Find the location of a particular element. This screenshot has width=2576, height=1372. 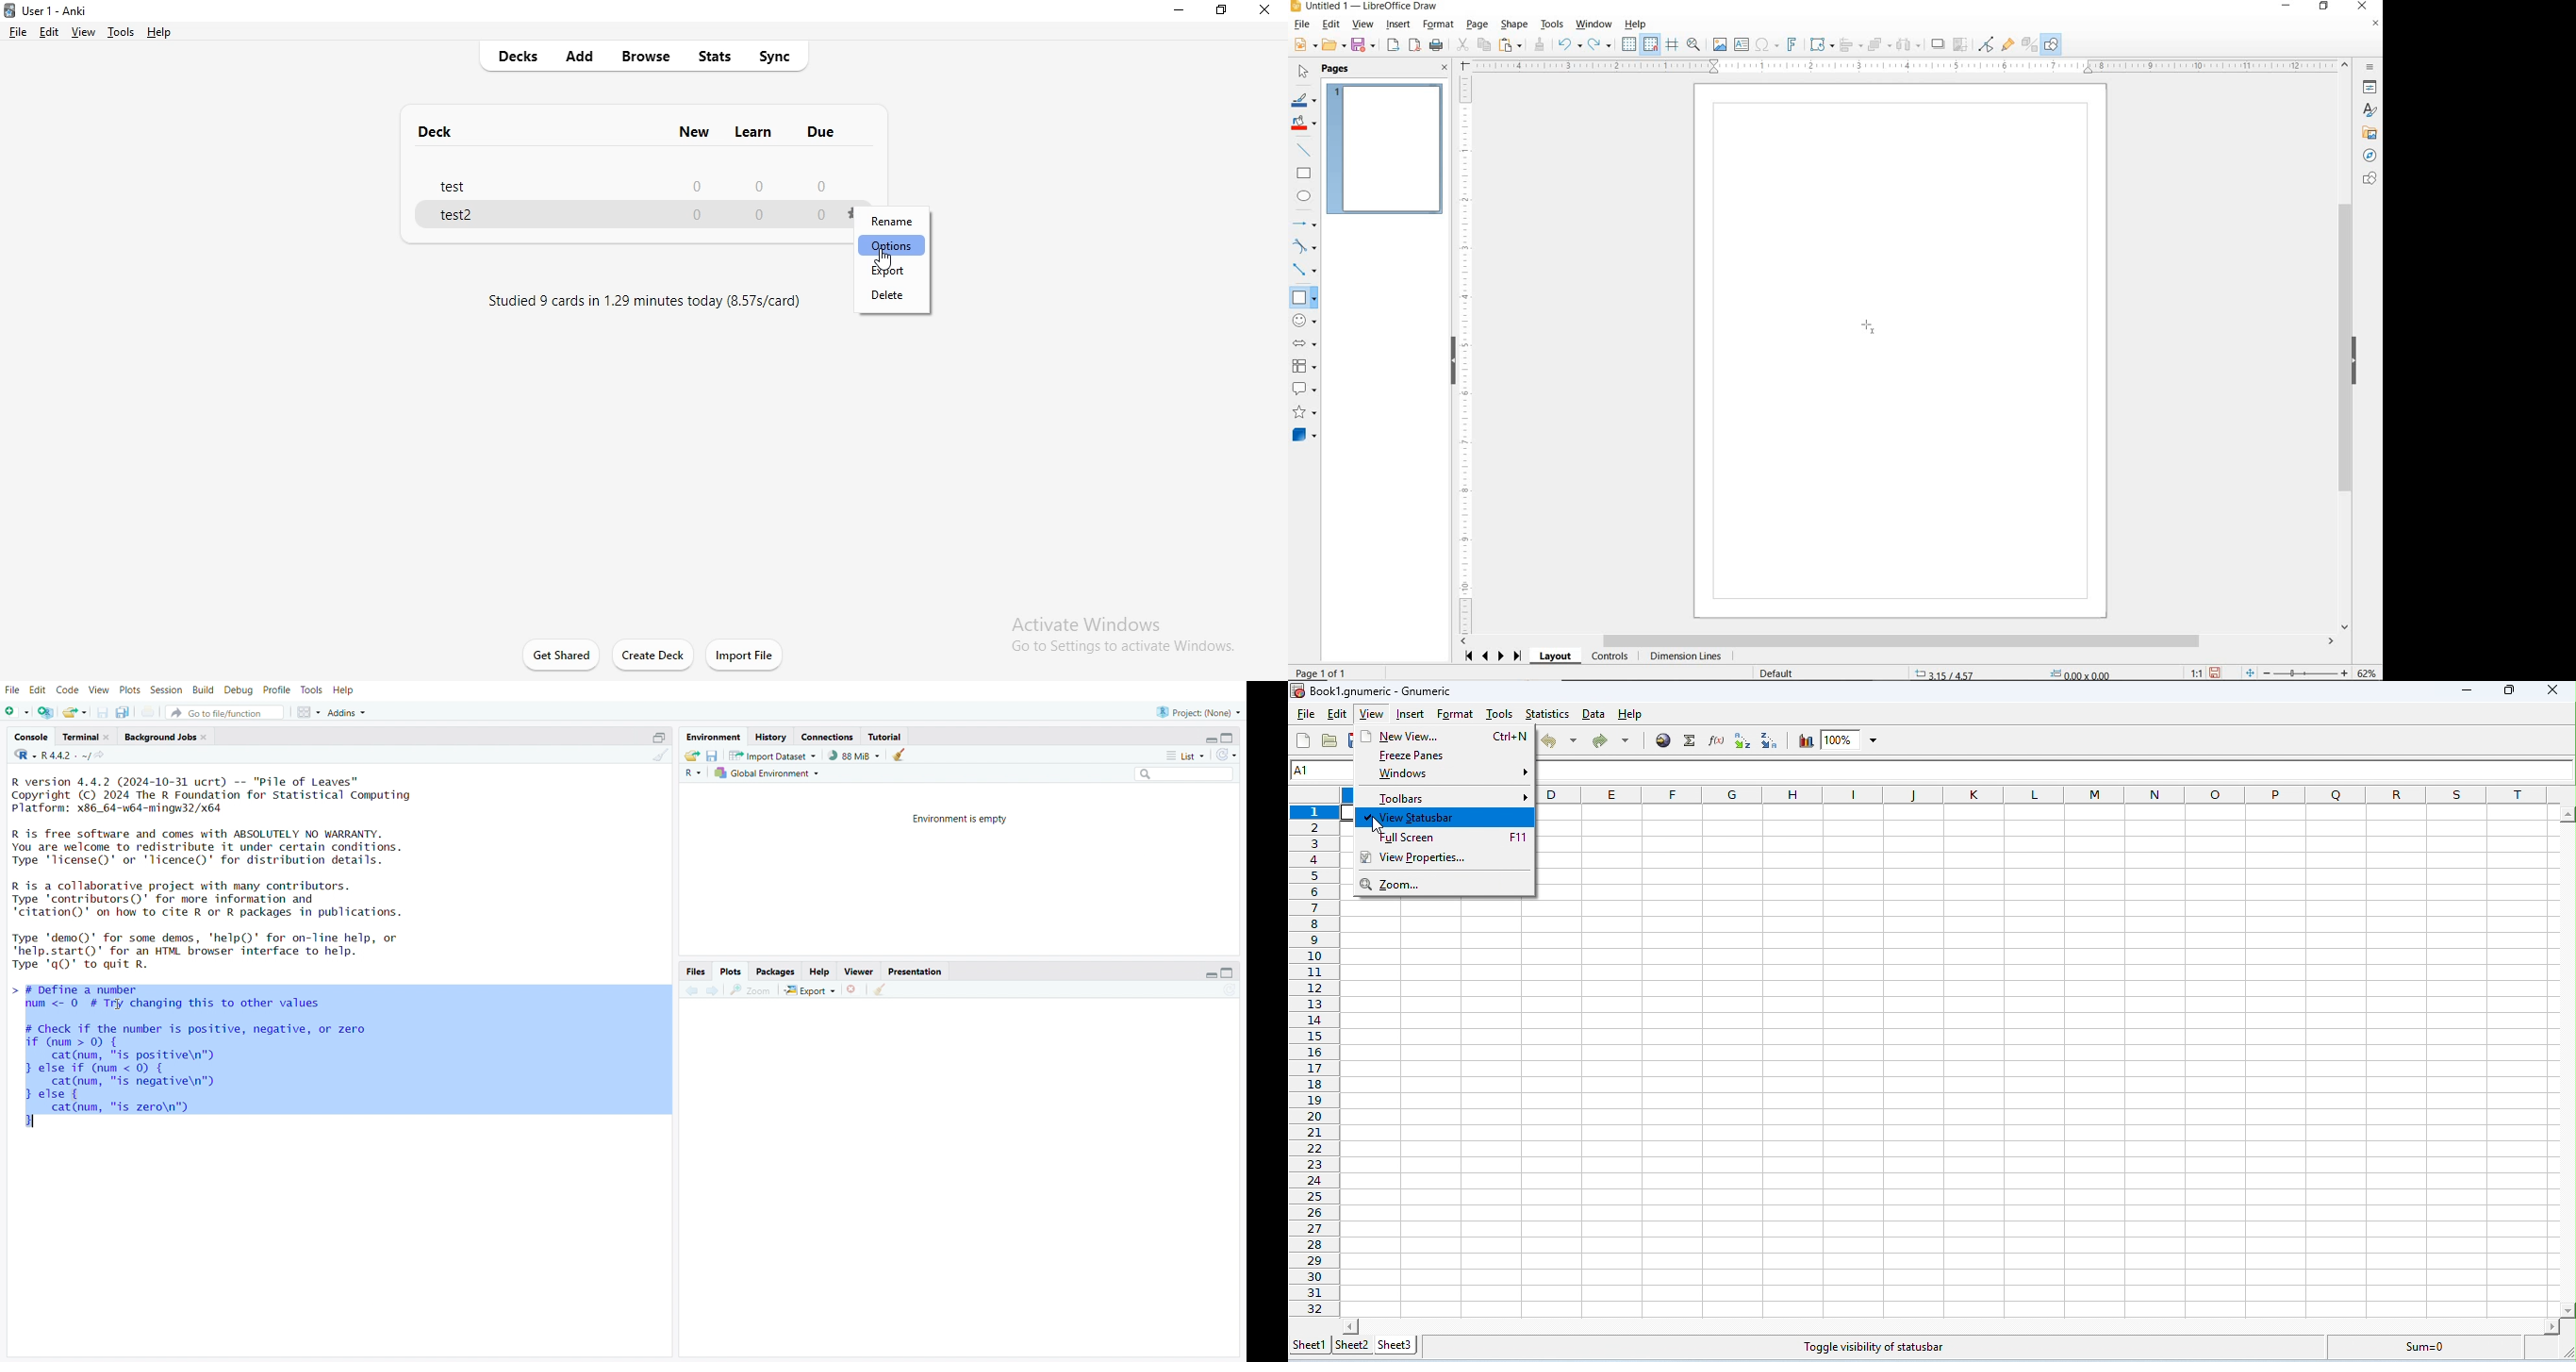

toggle visibility of status bar is located at coordinates (1874, 1348).